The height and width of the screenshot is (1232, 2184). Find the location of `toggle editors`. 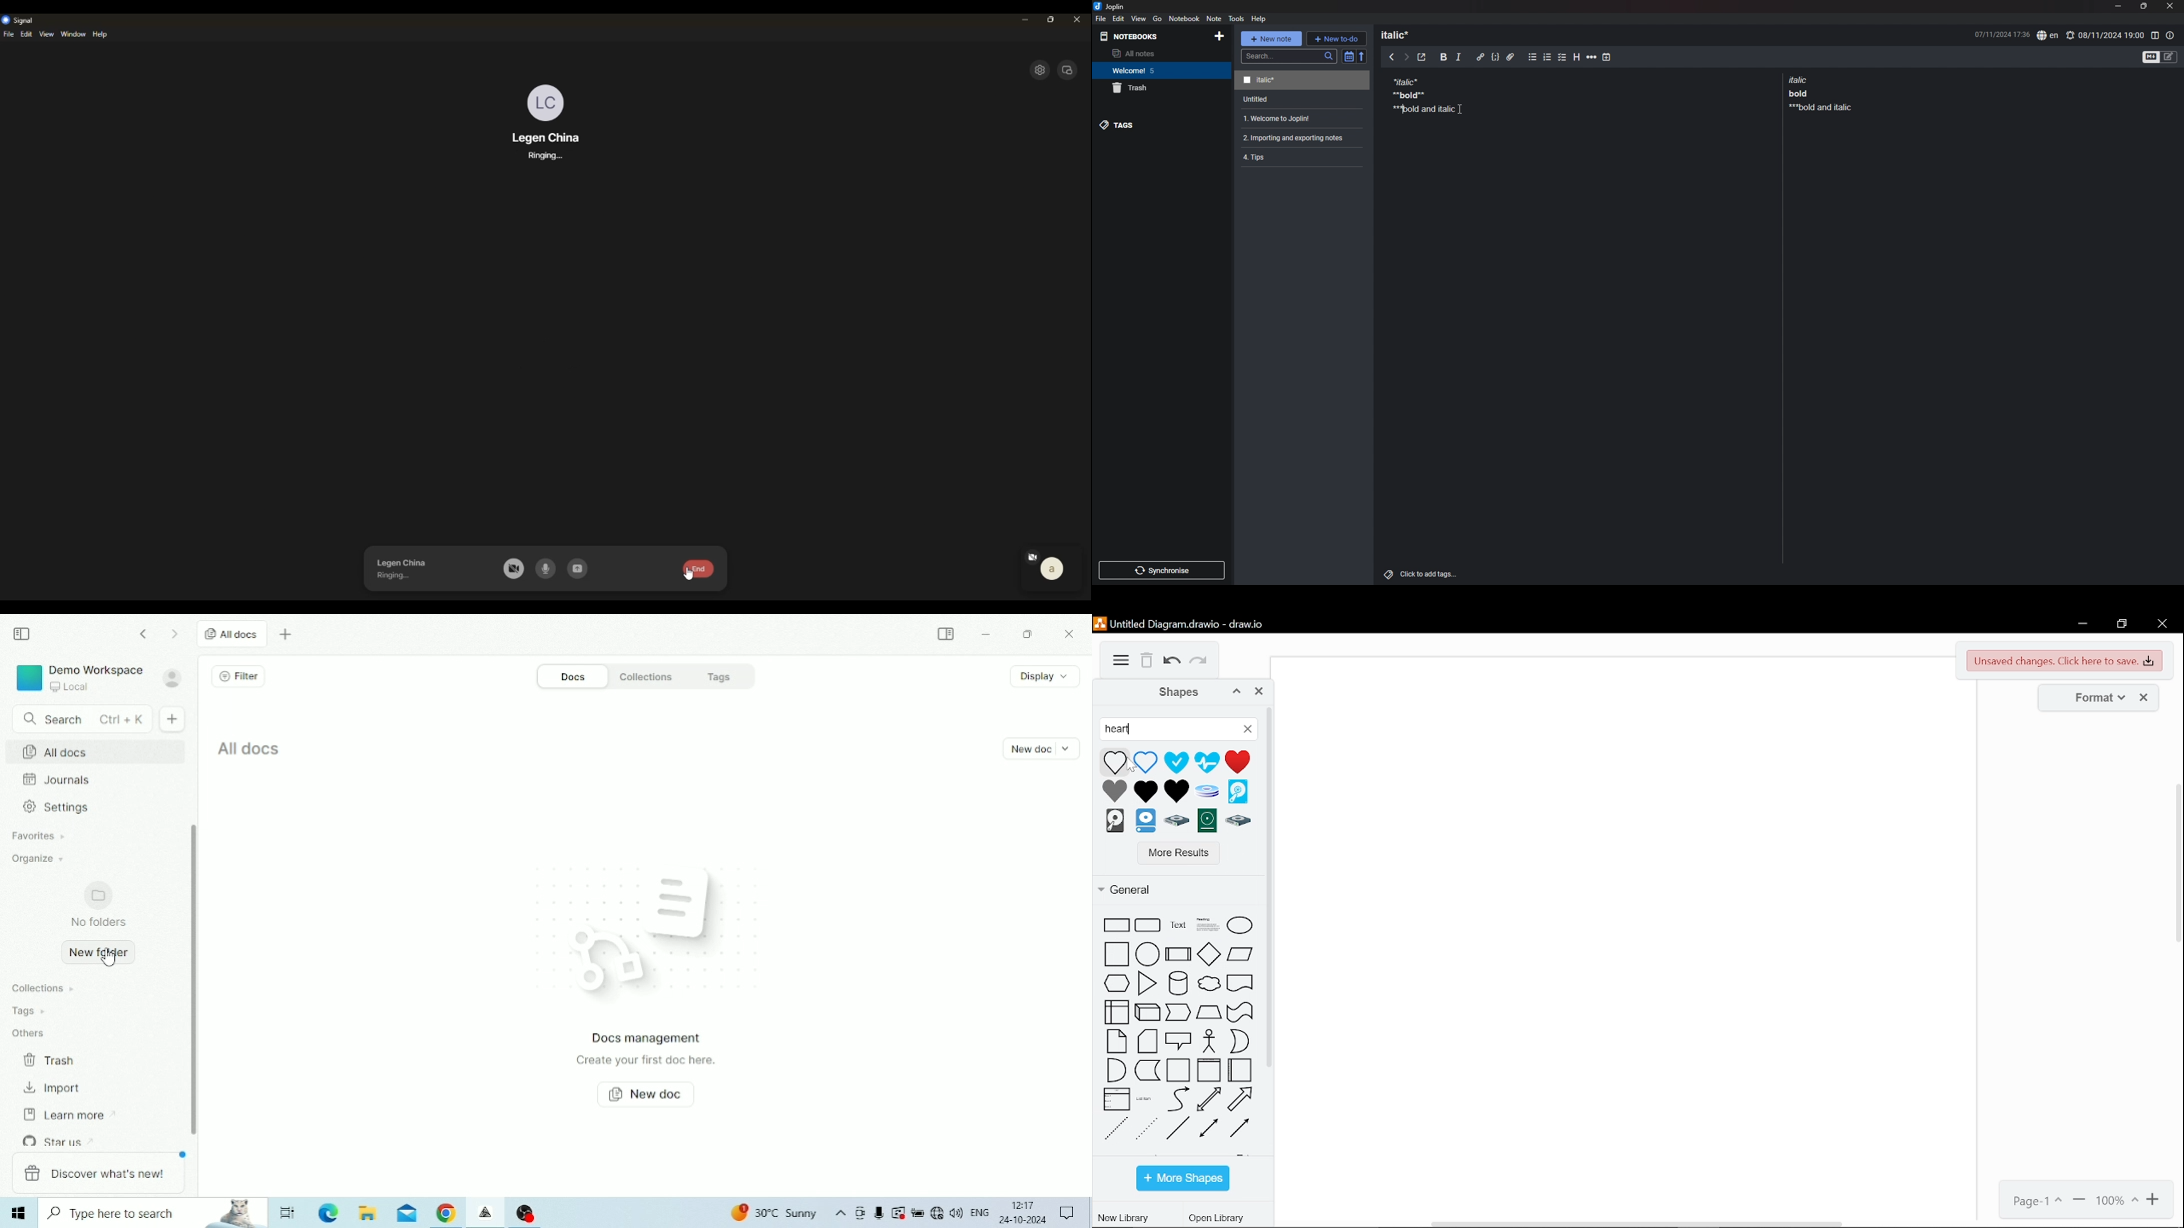

toggle editors is located at coordinates (2160, 56).